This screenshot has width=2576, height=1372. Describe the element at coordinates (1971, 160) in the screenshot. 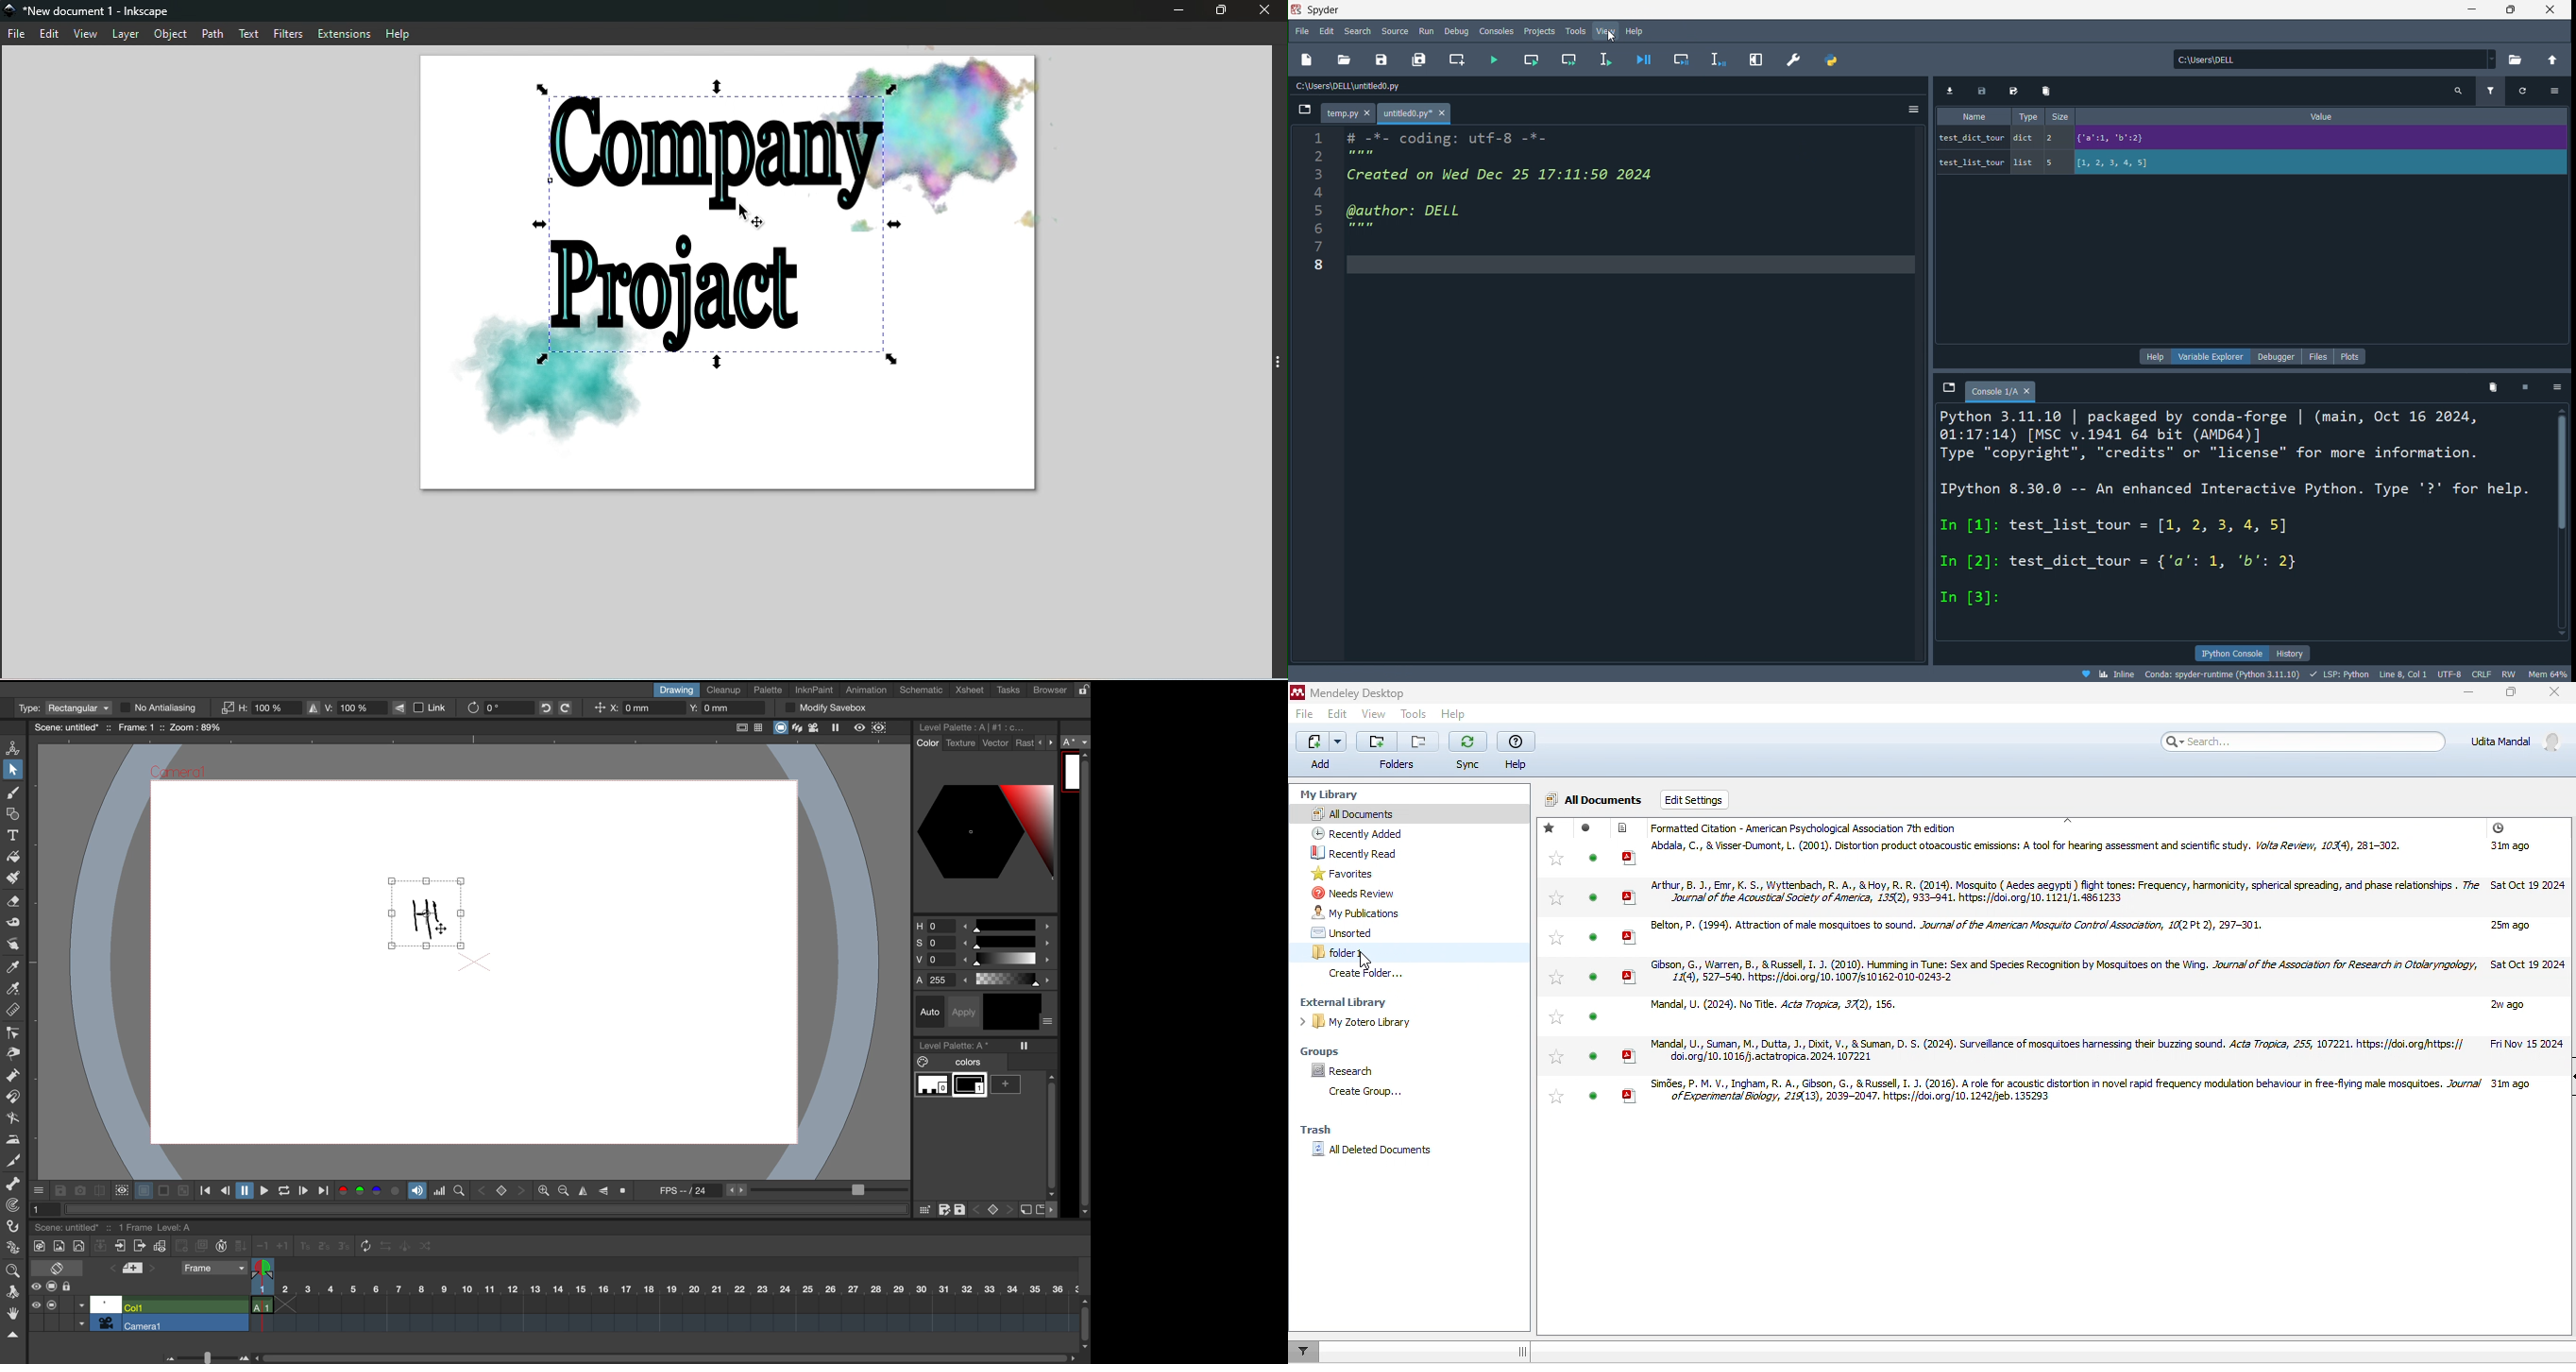

I see `variable name` at that location.